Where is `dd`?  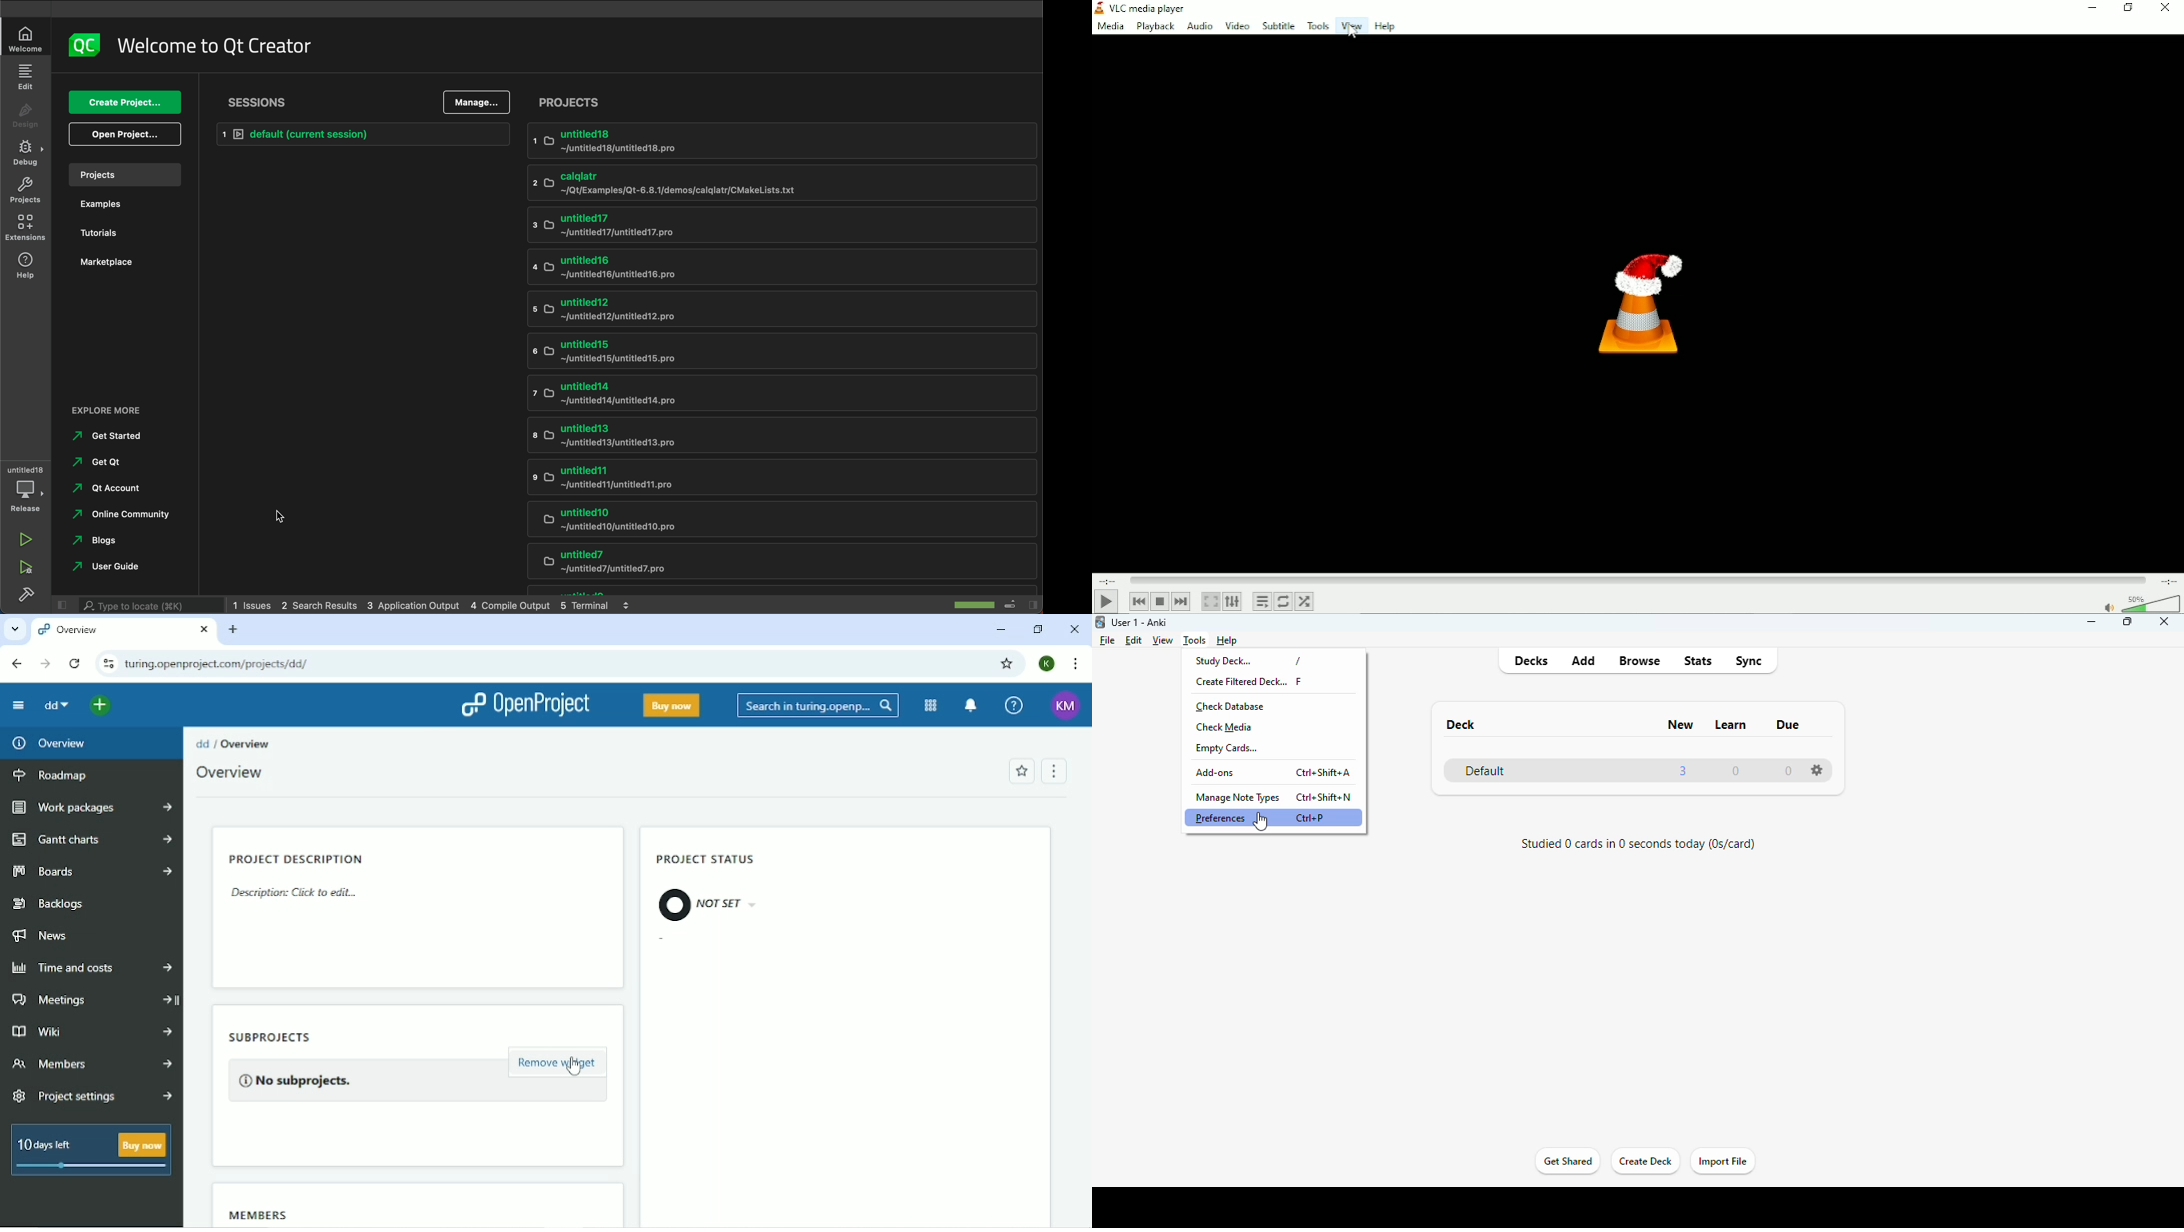
dd is located at coordinates (203, 743).